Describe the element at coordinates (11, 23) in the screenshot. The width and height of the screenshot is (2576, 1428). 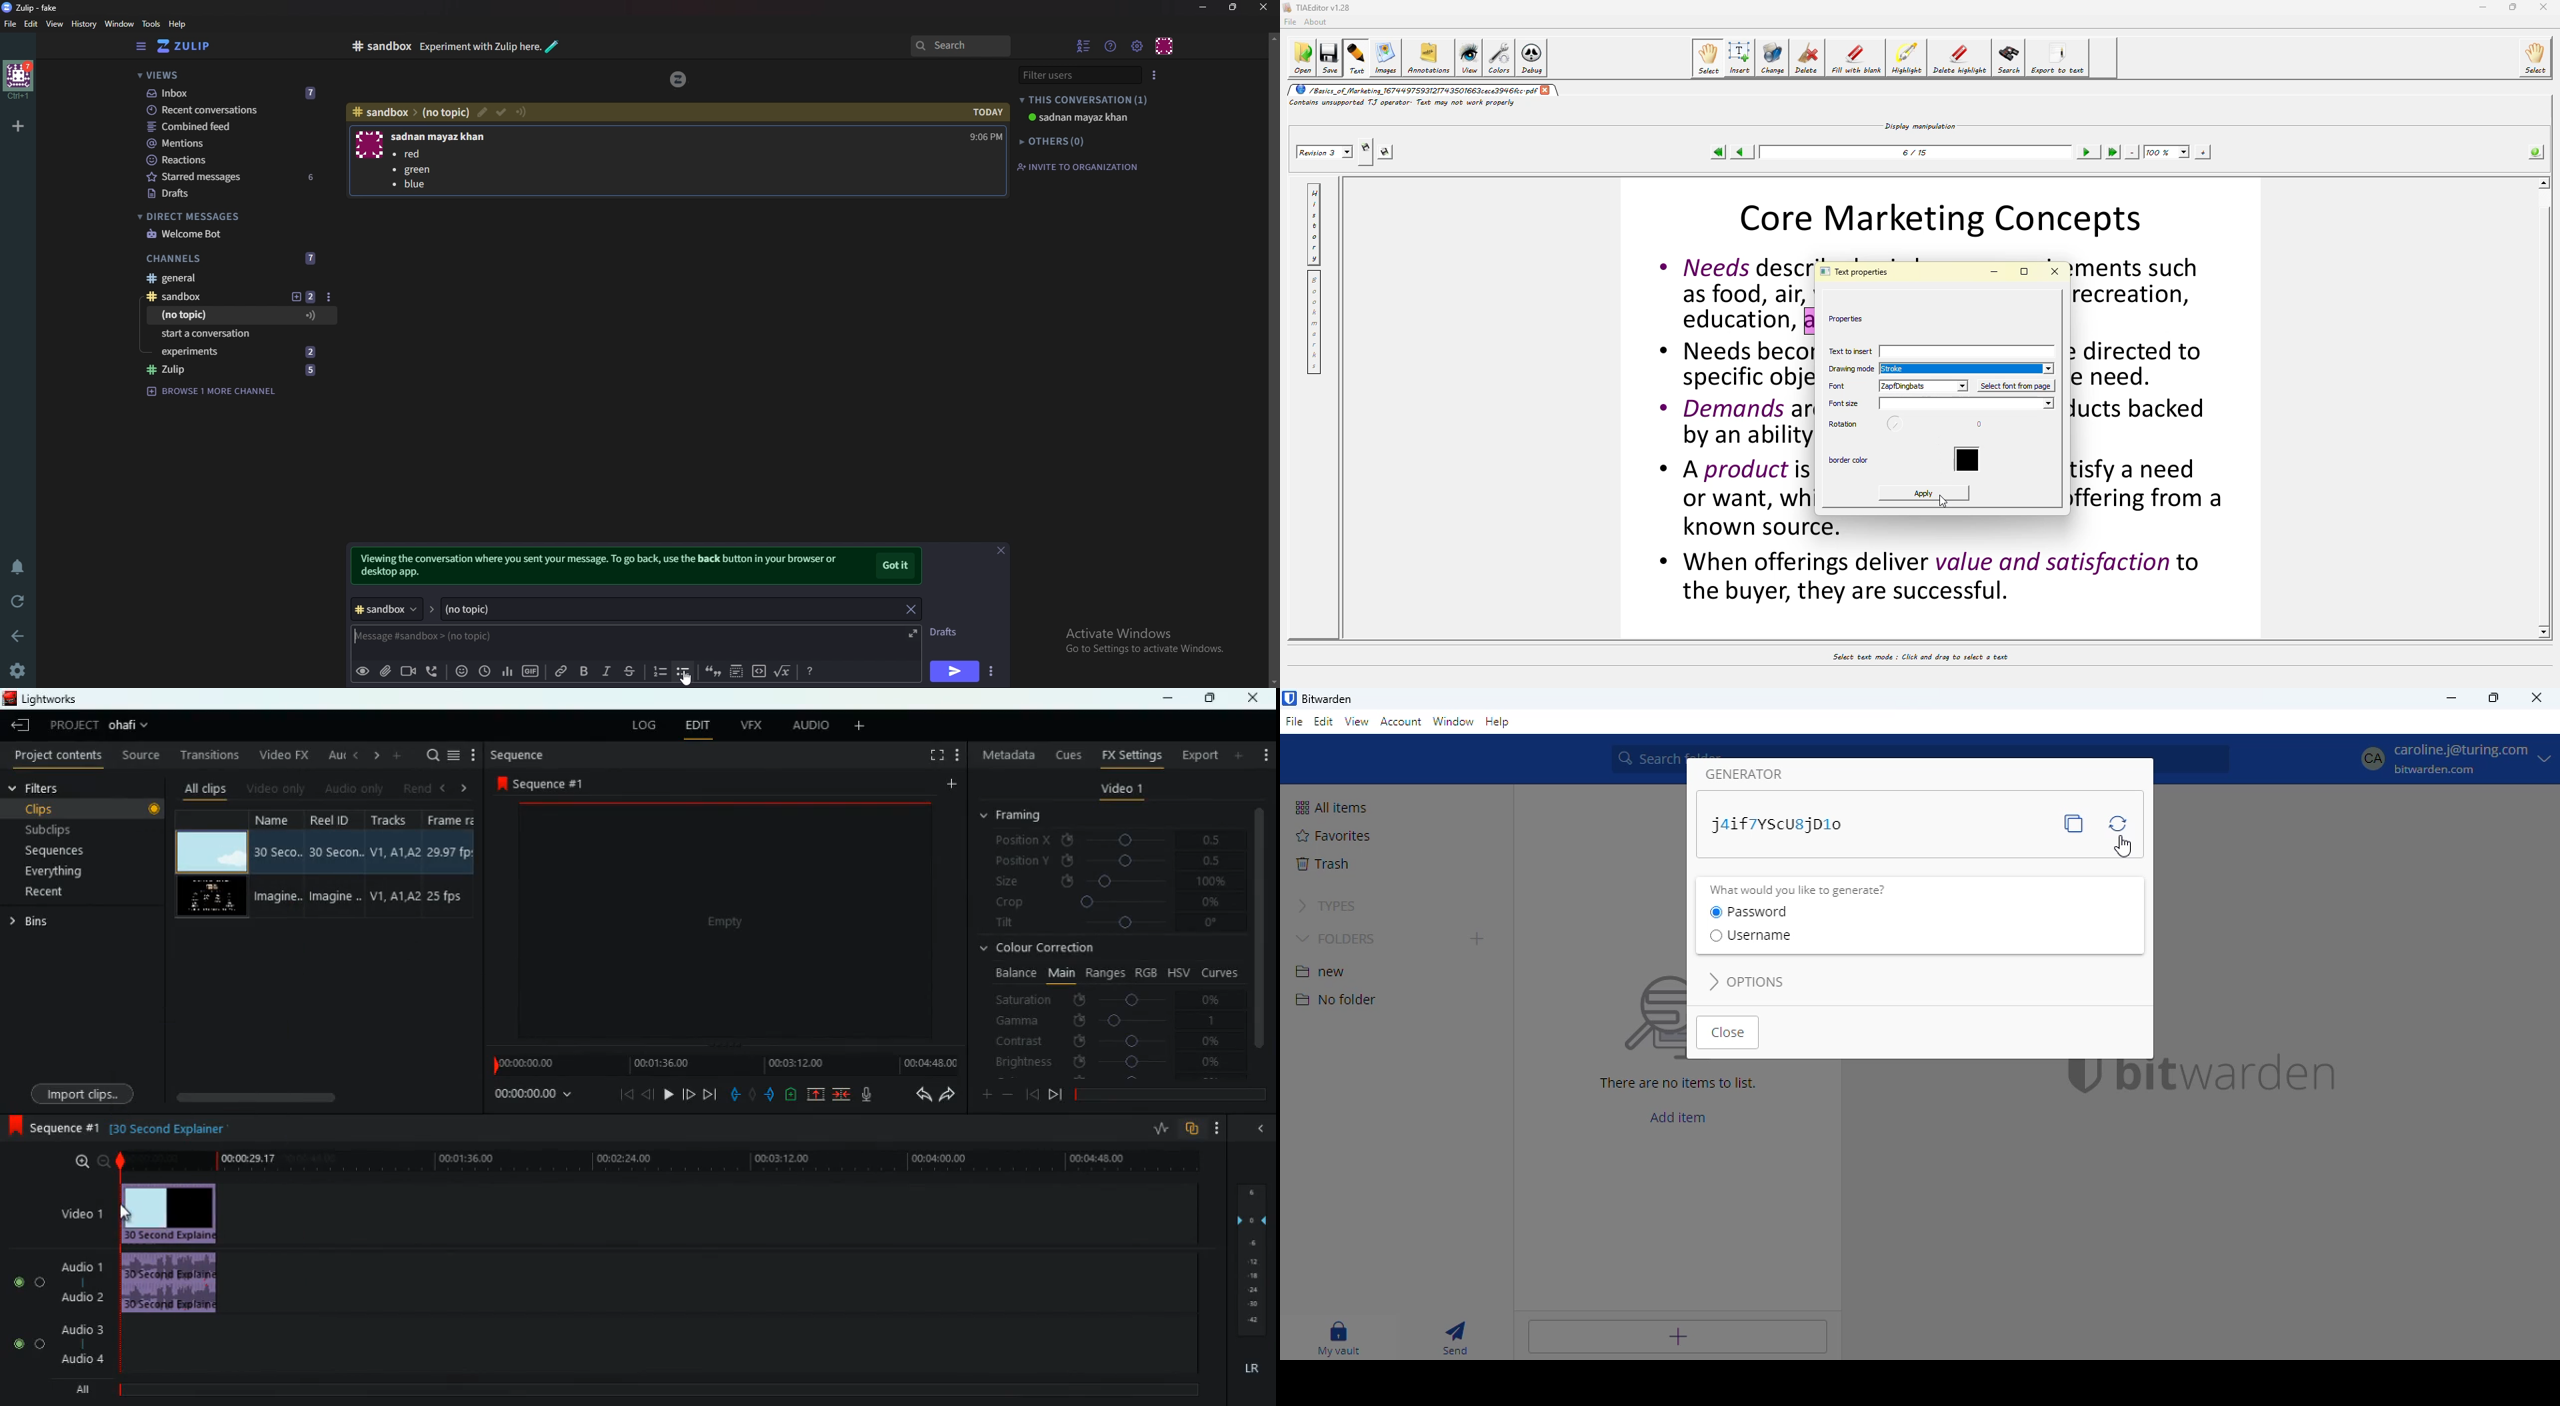
I see `File` at that location.